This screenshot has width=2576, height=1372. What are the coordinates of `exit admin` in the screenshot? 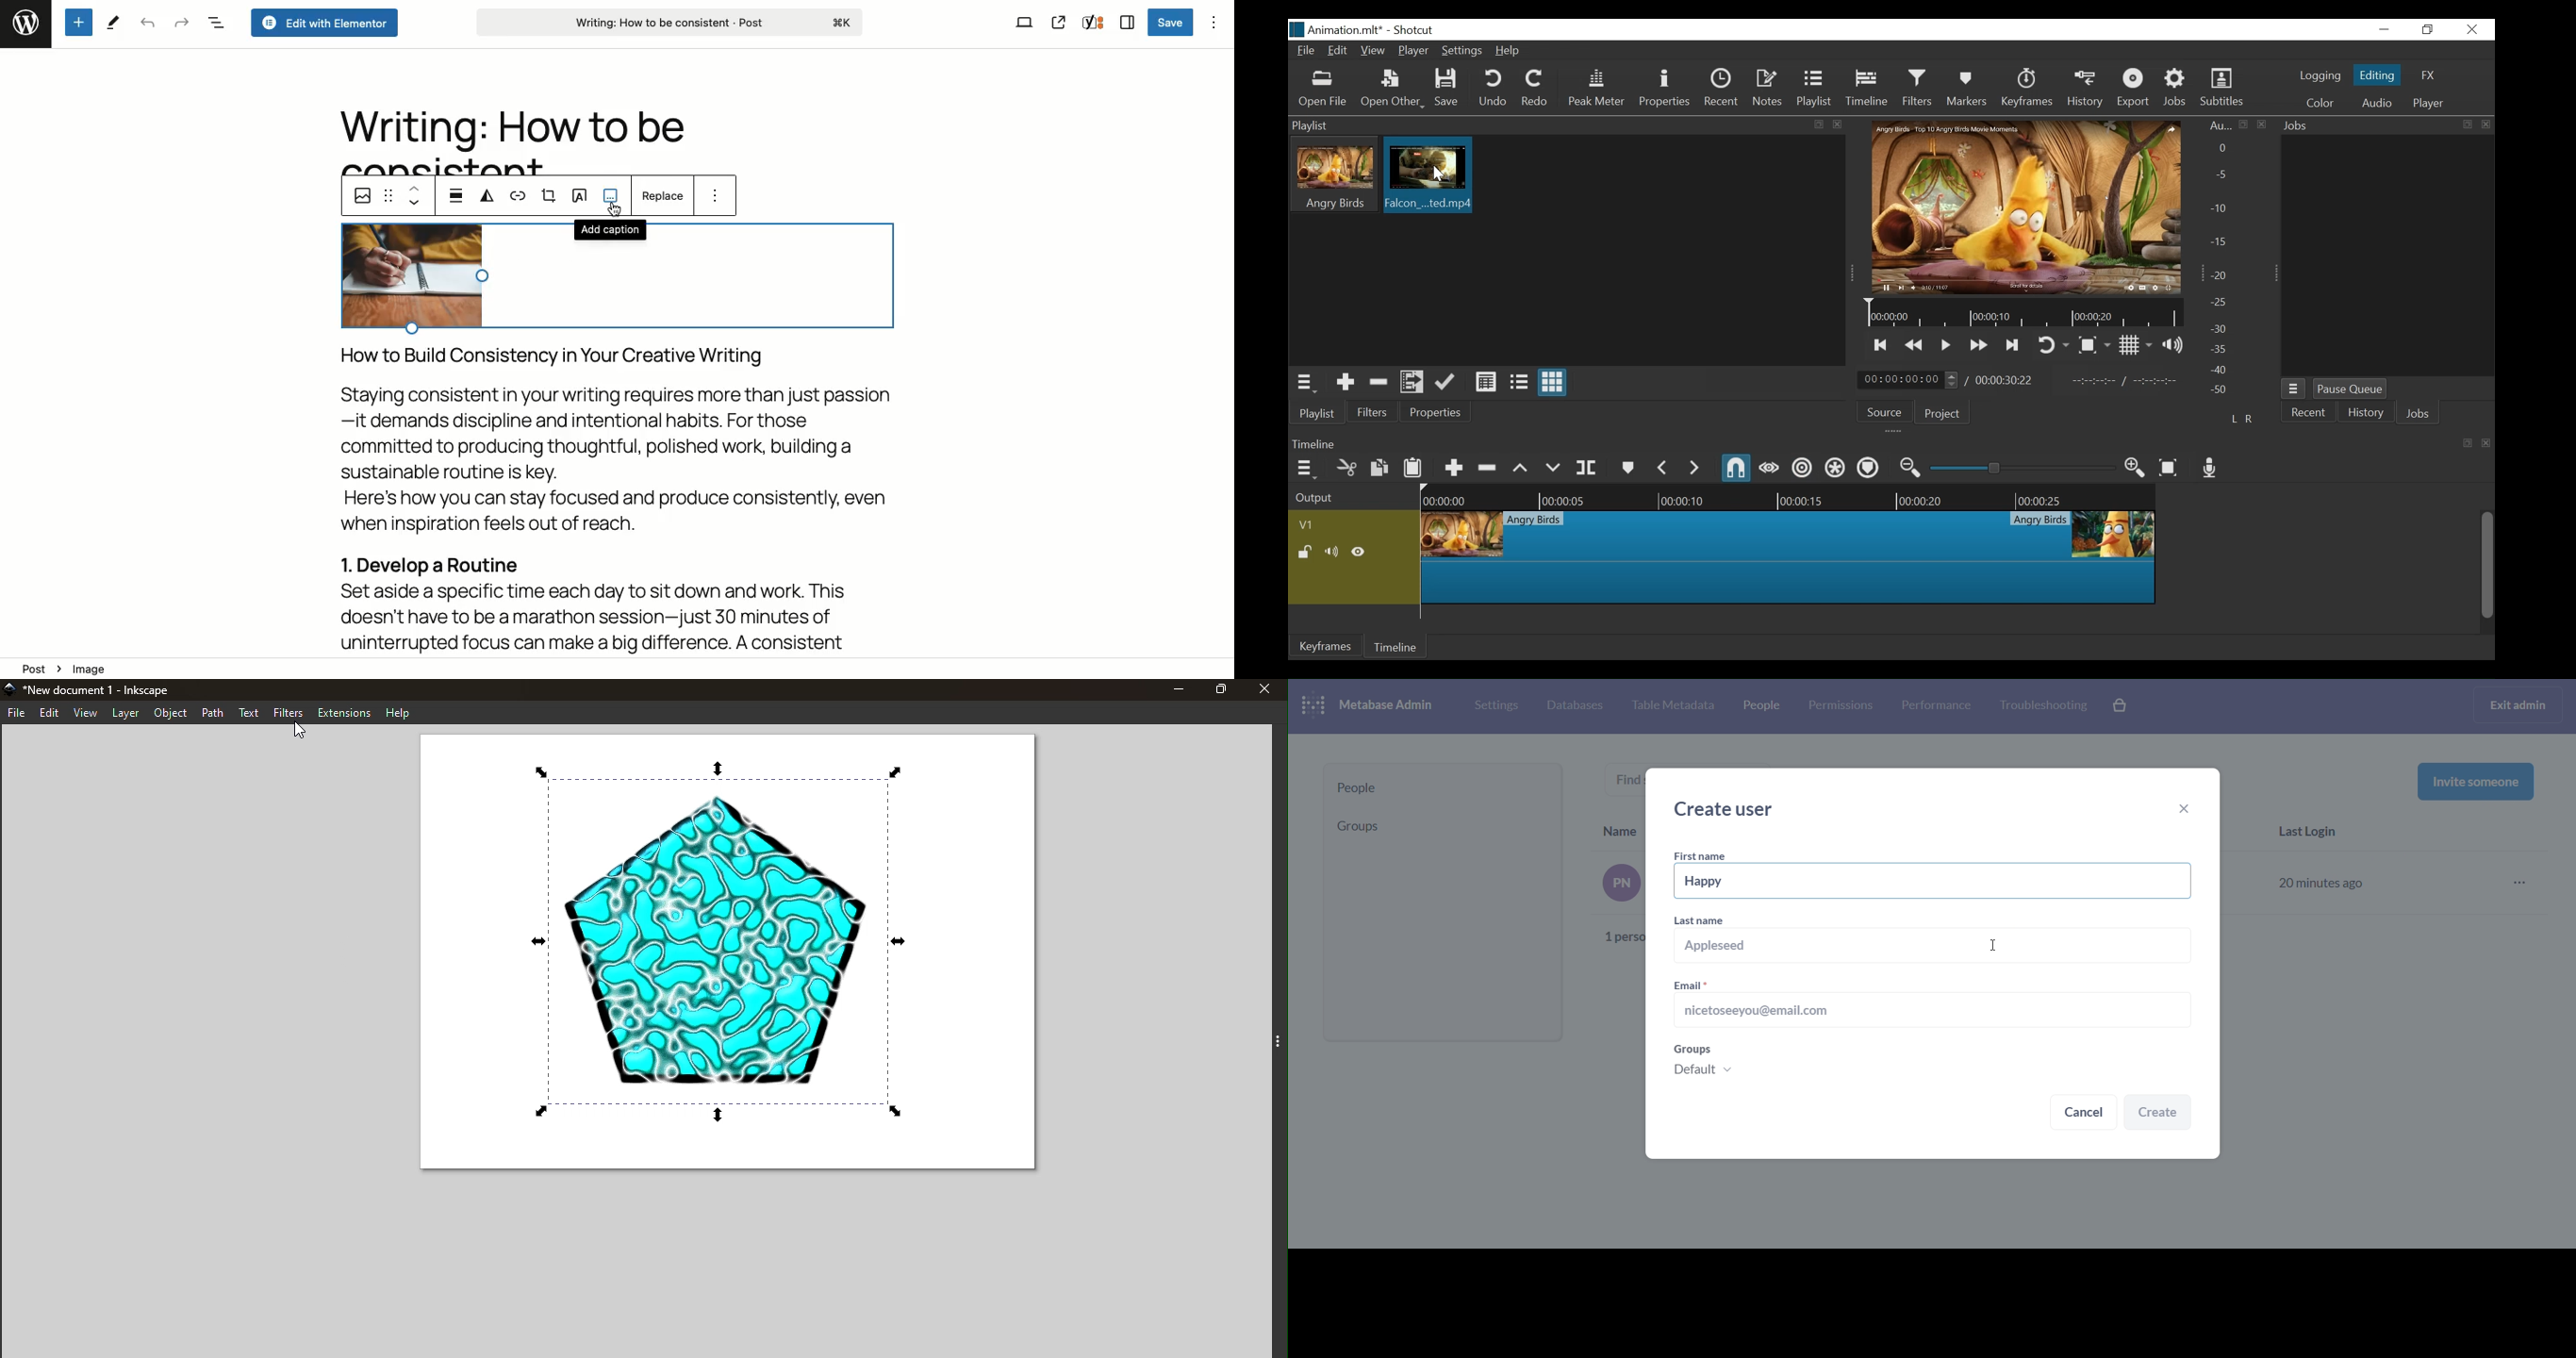 It's located at (2520, 704).